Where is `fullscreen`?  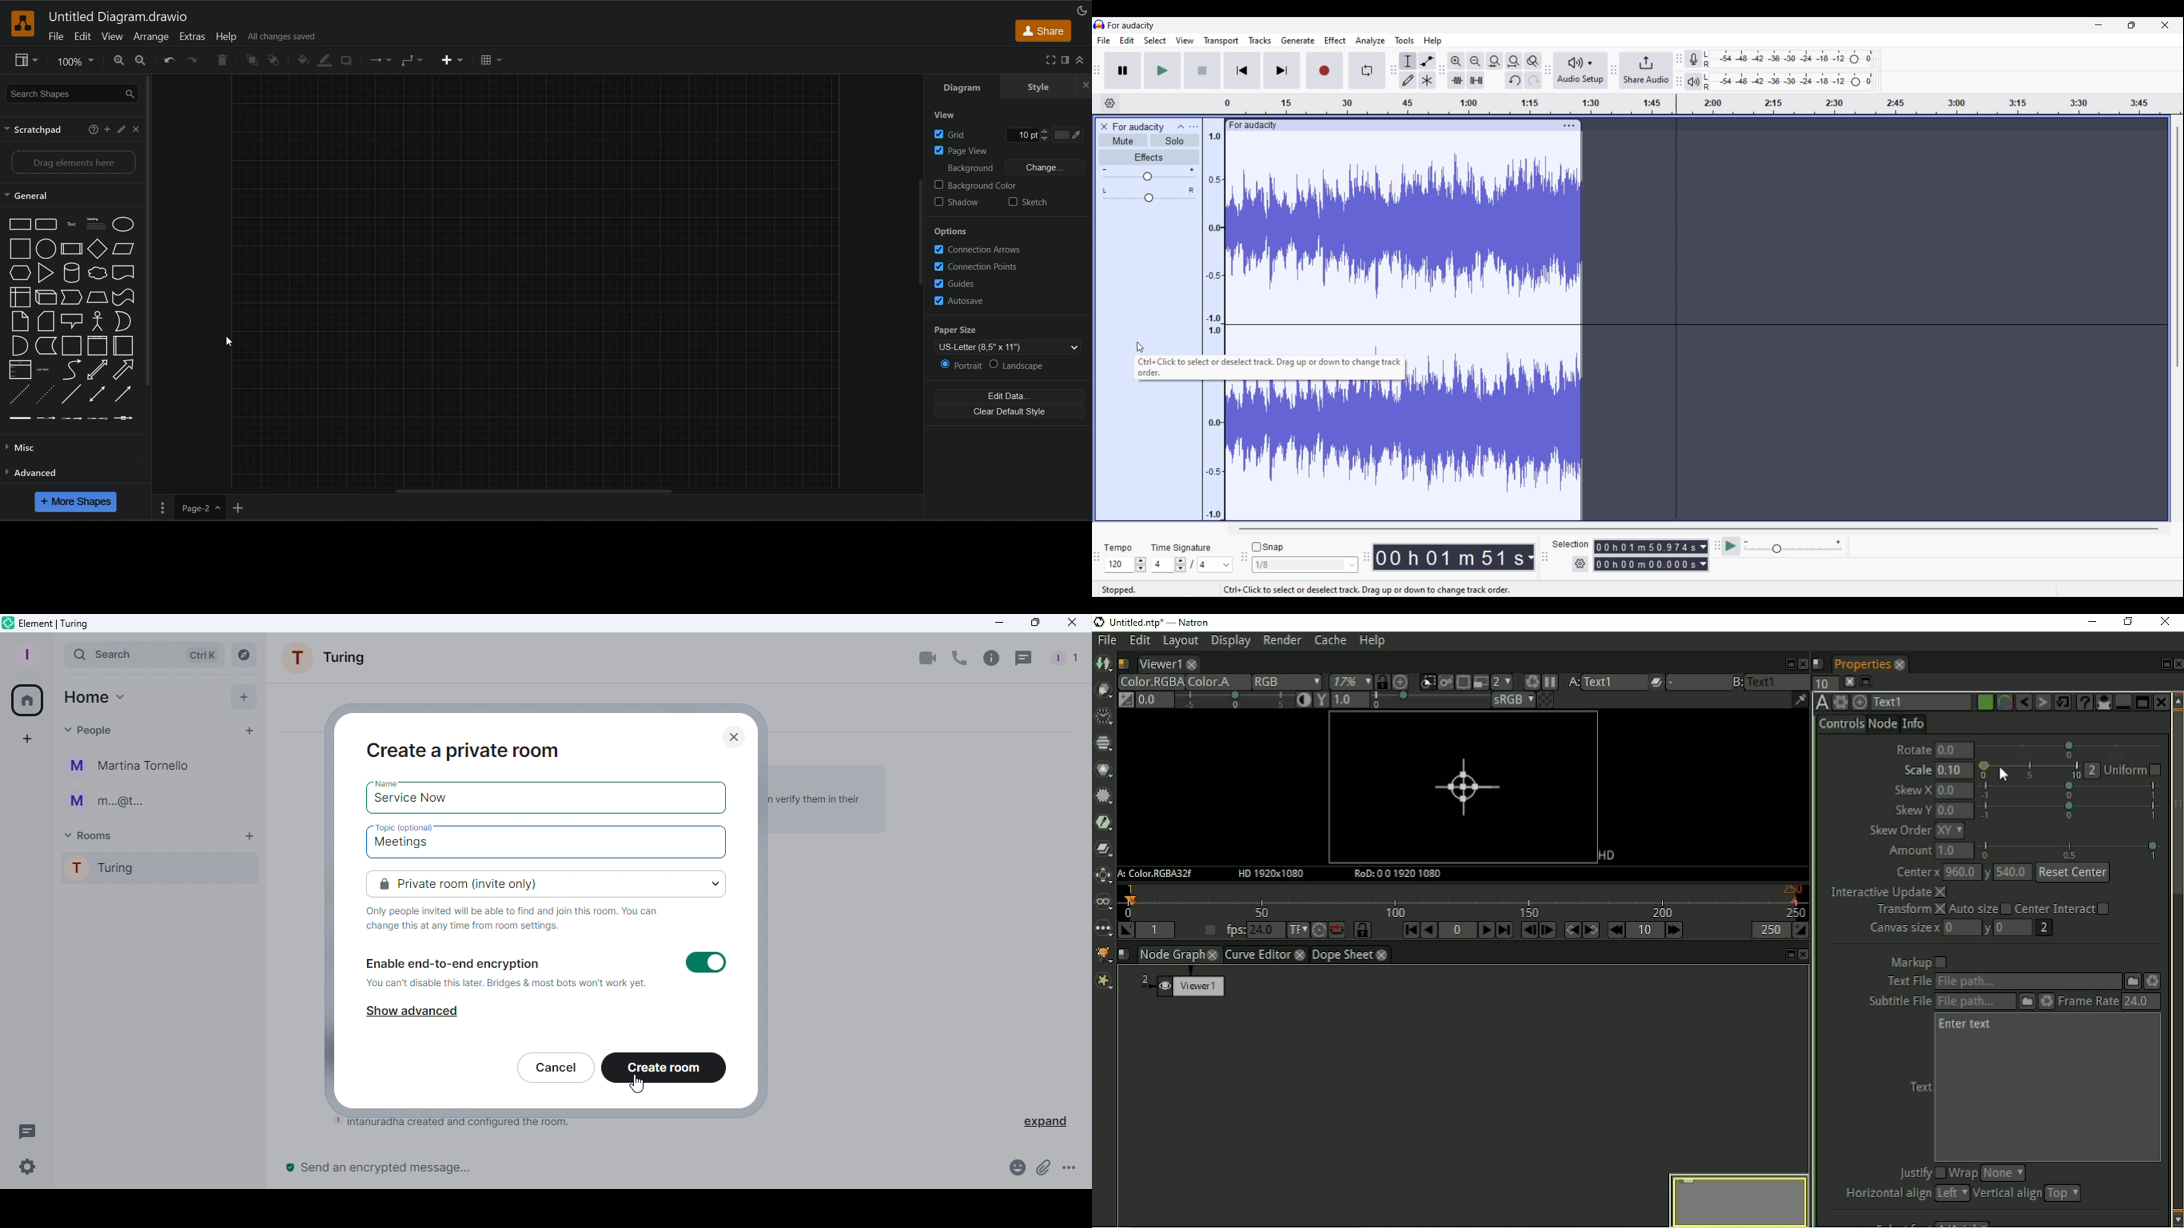
fullscreen is located at coordinates (1050, 60).